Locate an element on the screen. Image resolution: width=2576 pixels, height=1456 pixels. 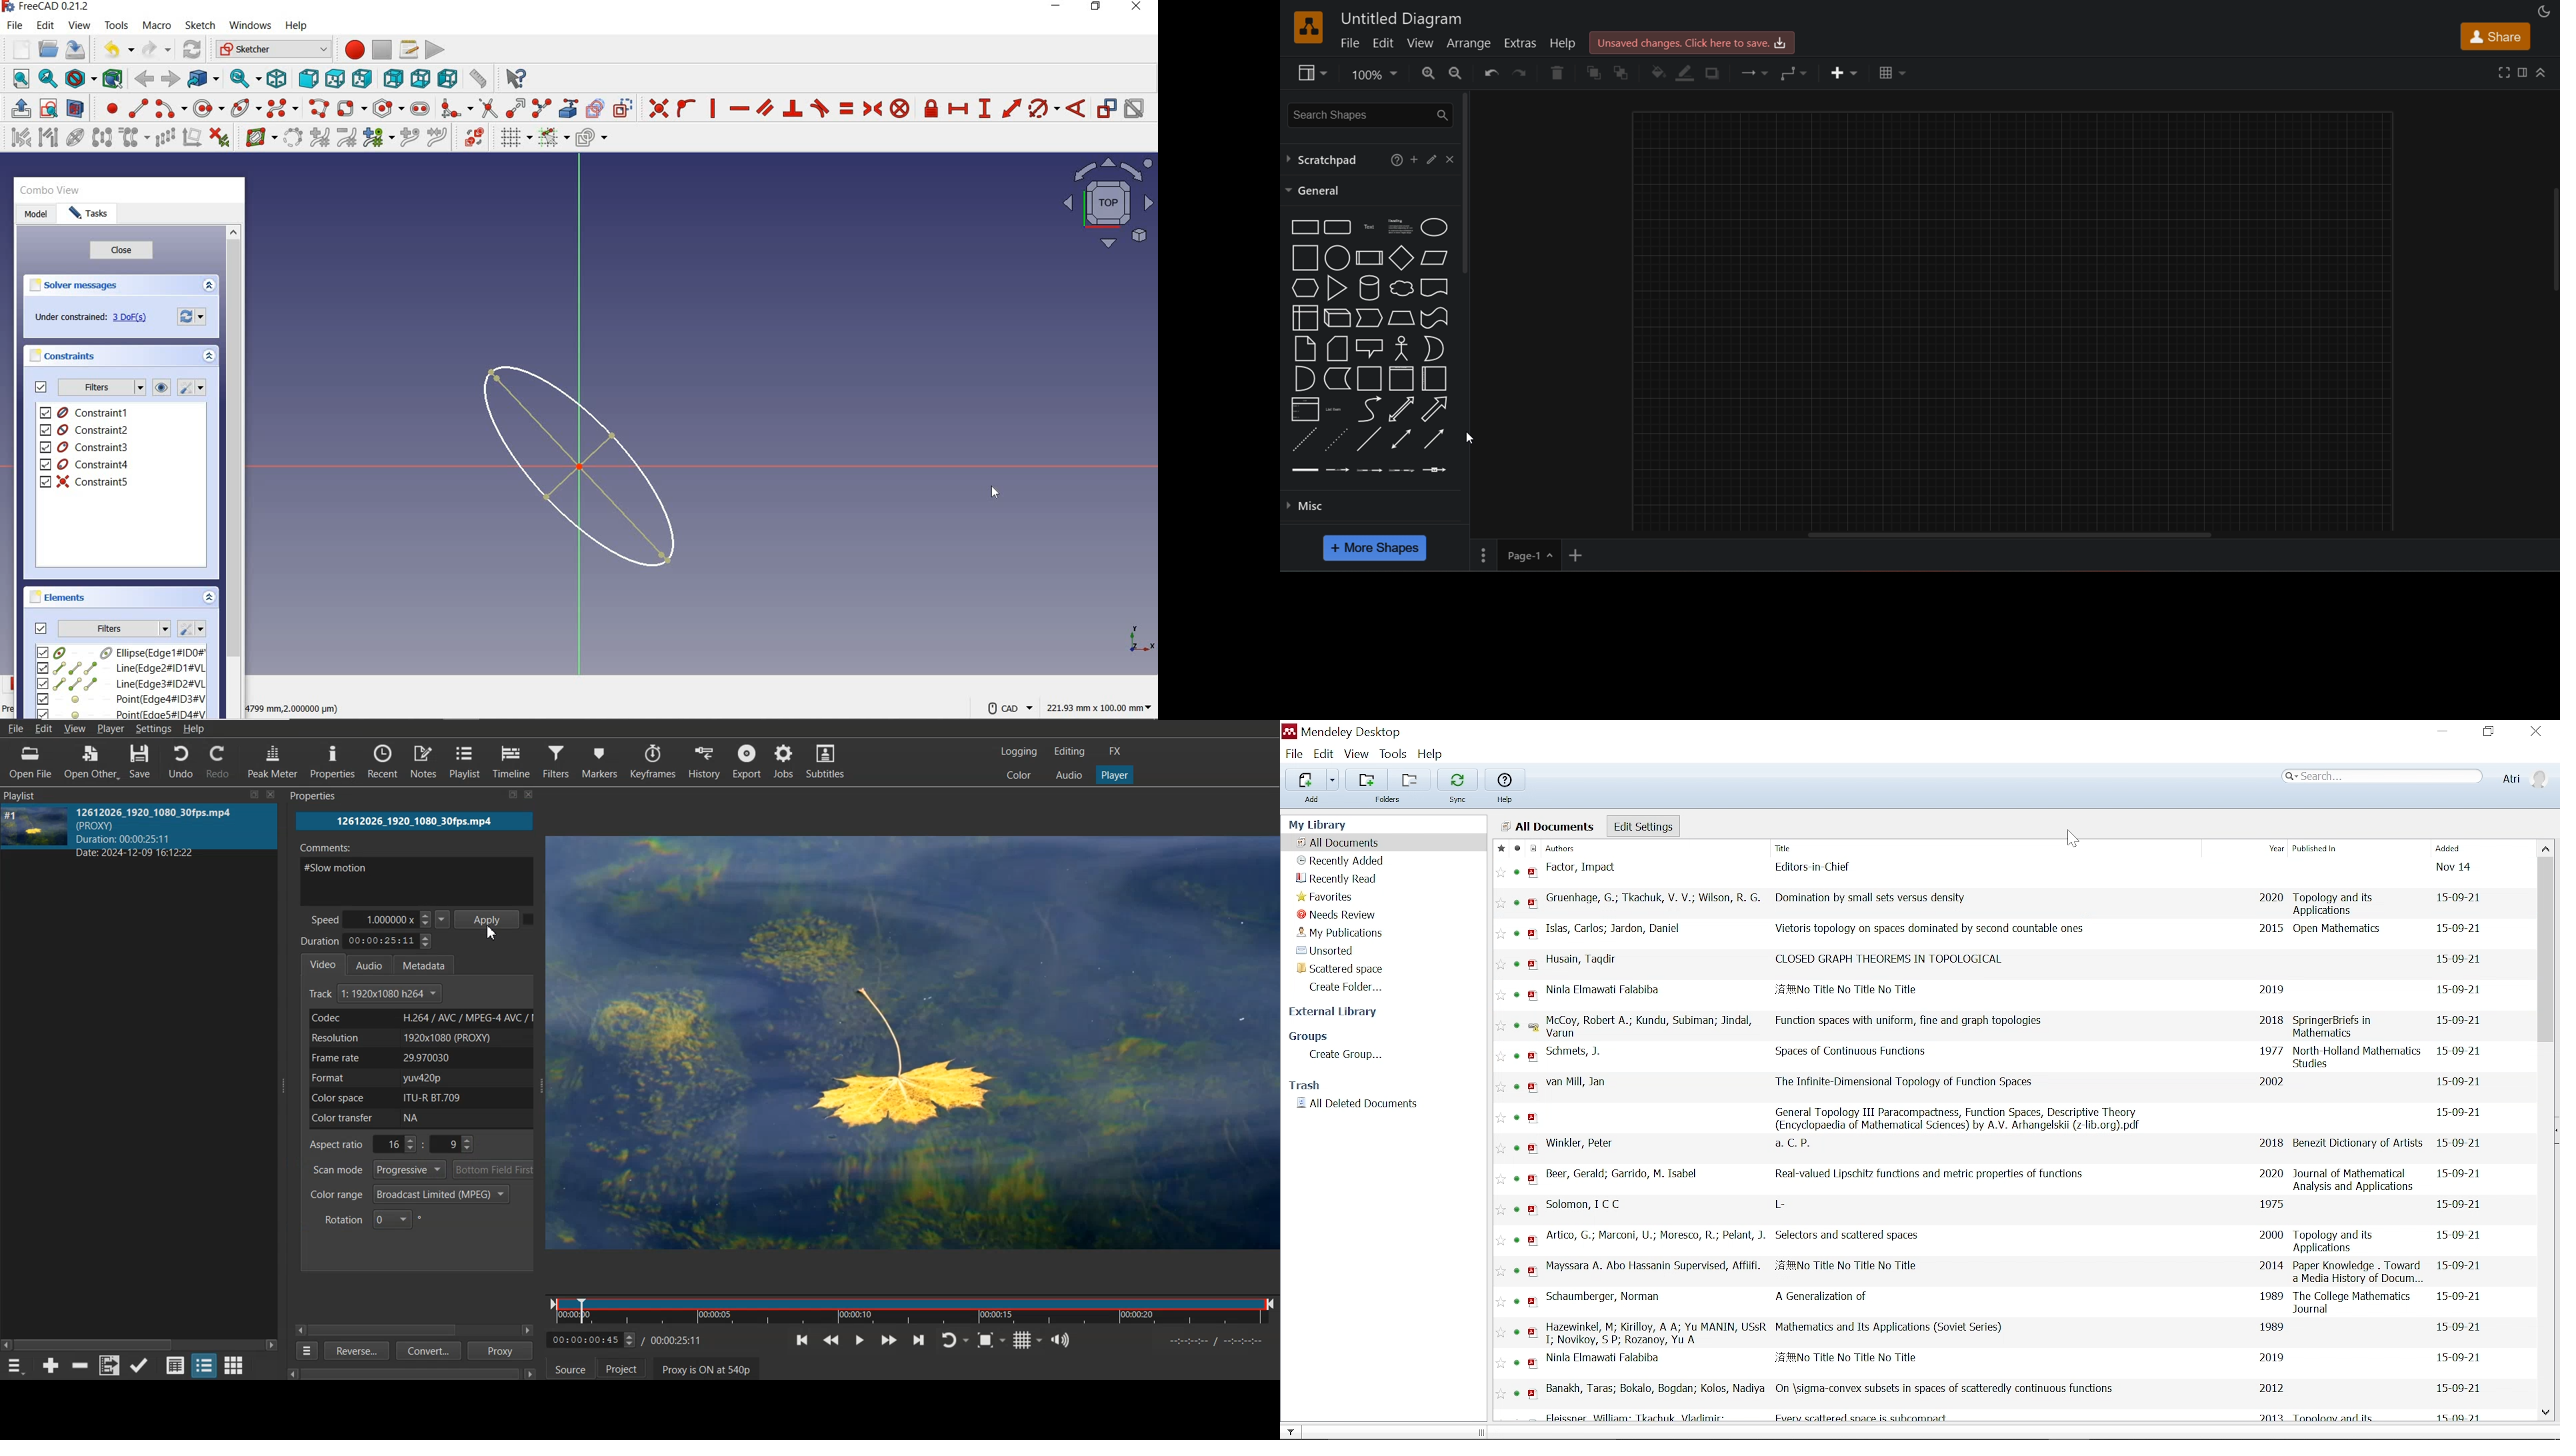
constrain symmetrical is located at coordinates (872, 108).